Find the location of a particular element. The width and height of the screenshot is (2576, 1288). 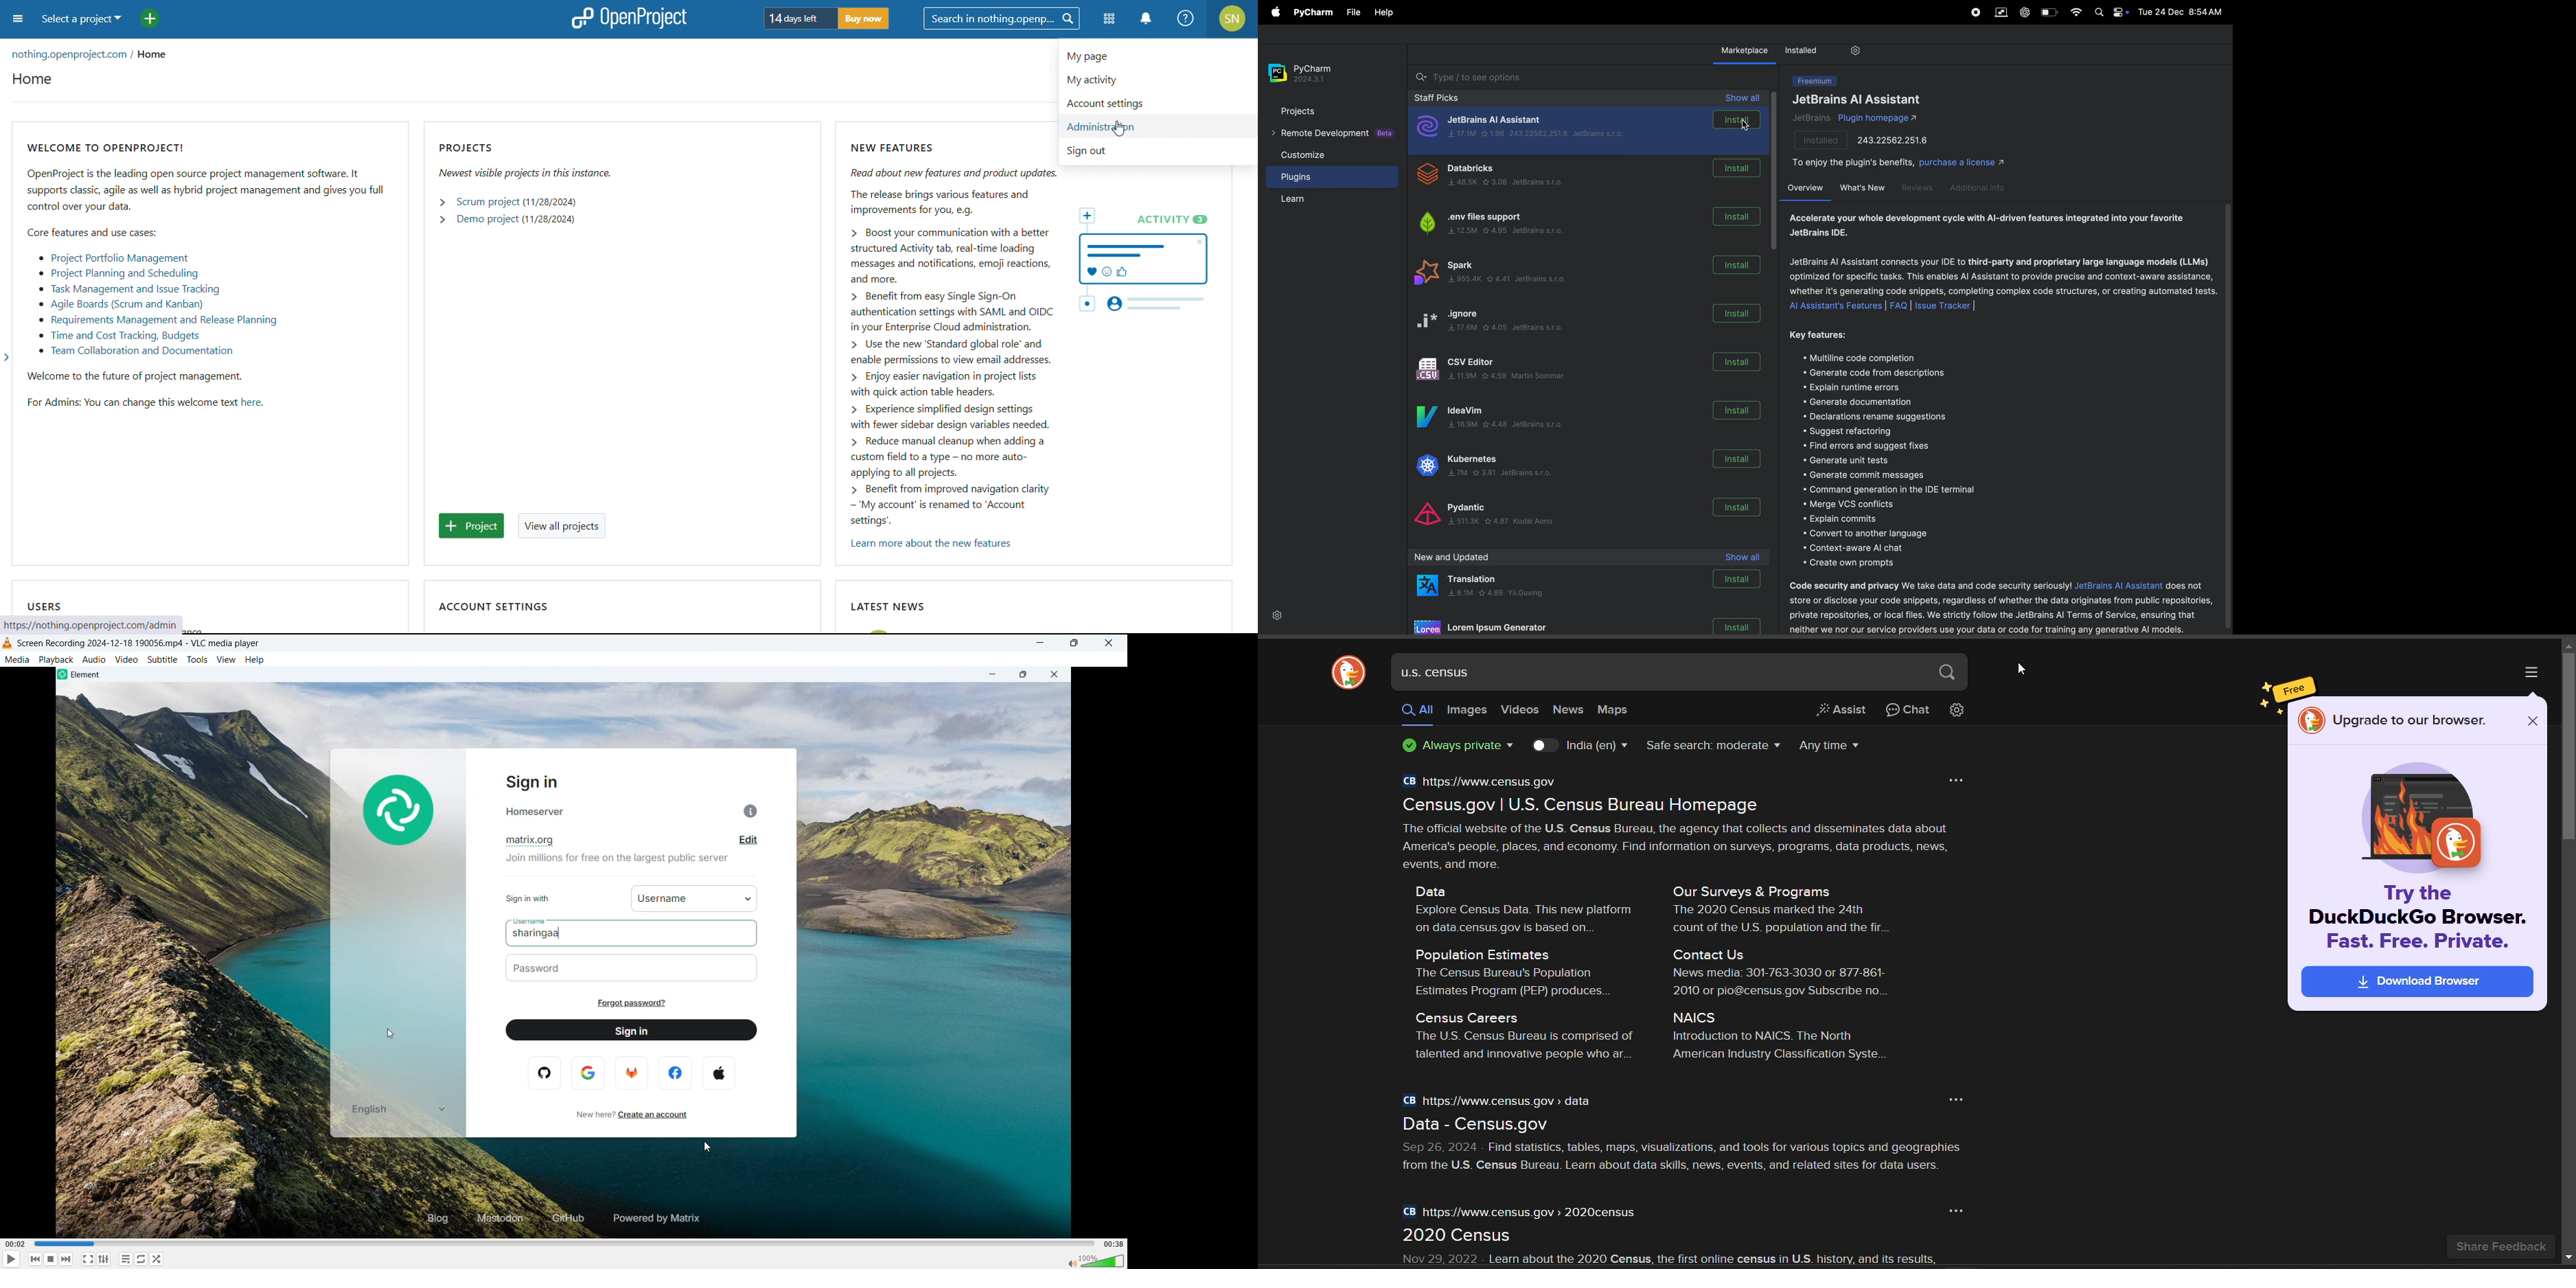

Maximise  is located at coordinates (1074, 643).